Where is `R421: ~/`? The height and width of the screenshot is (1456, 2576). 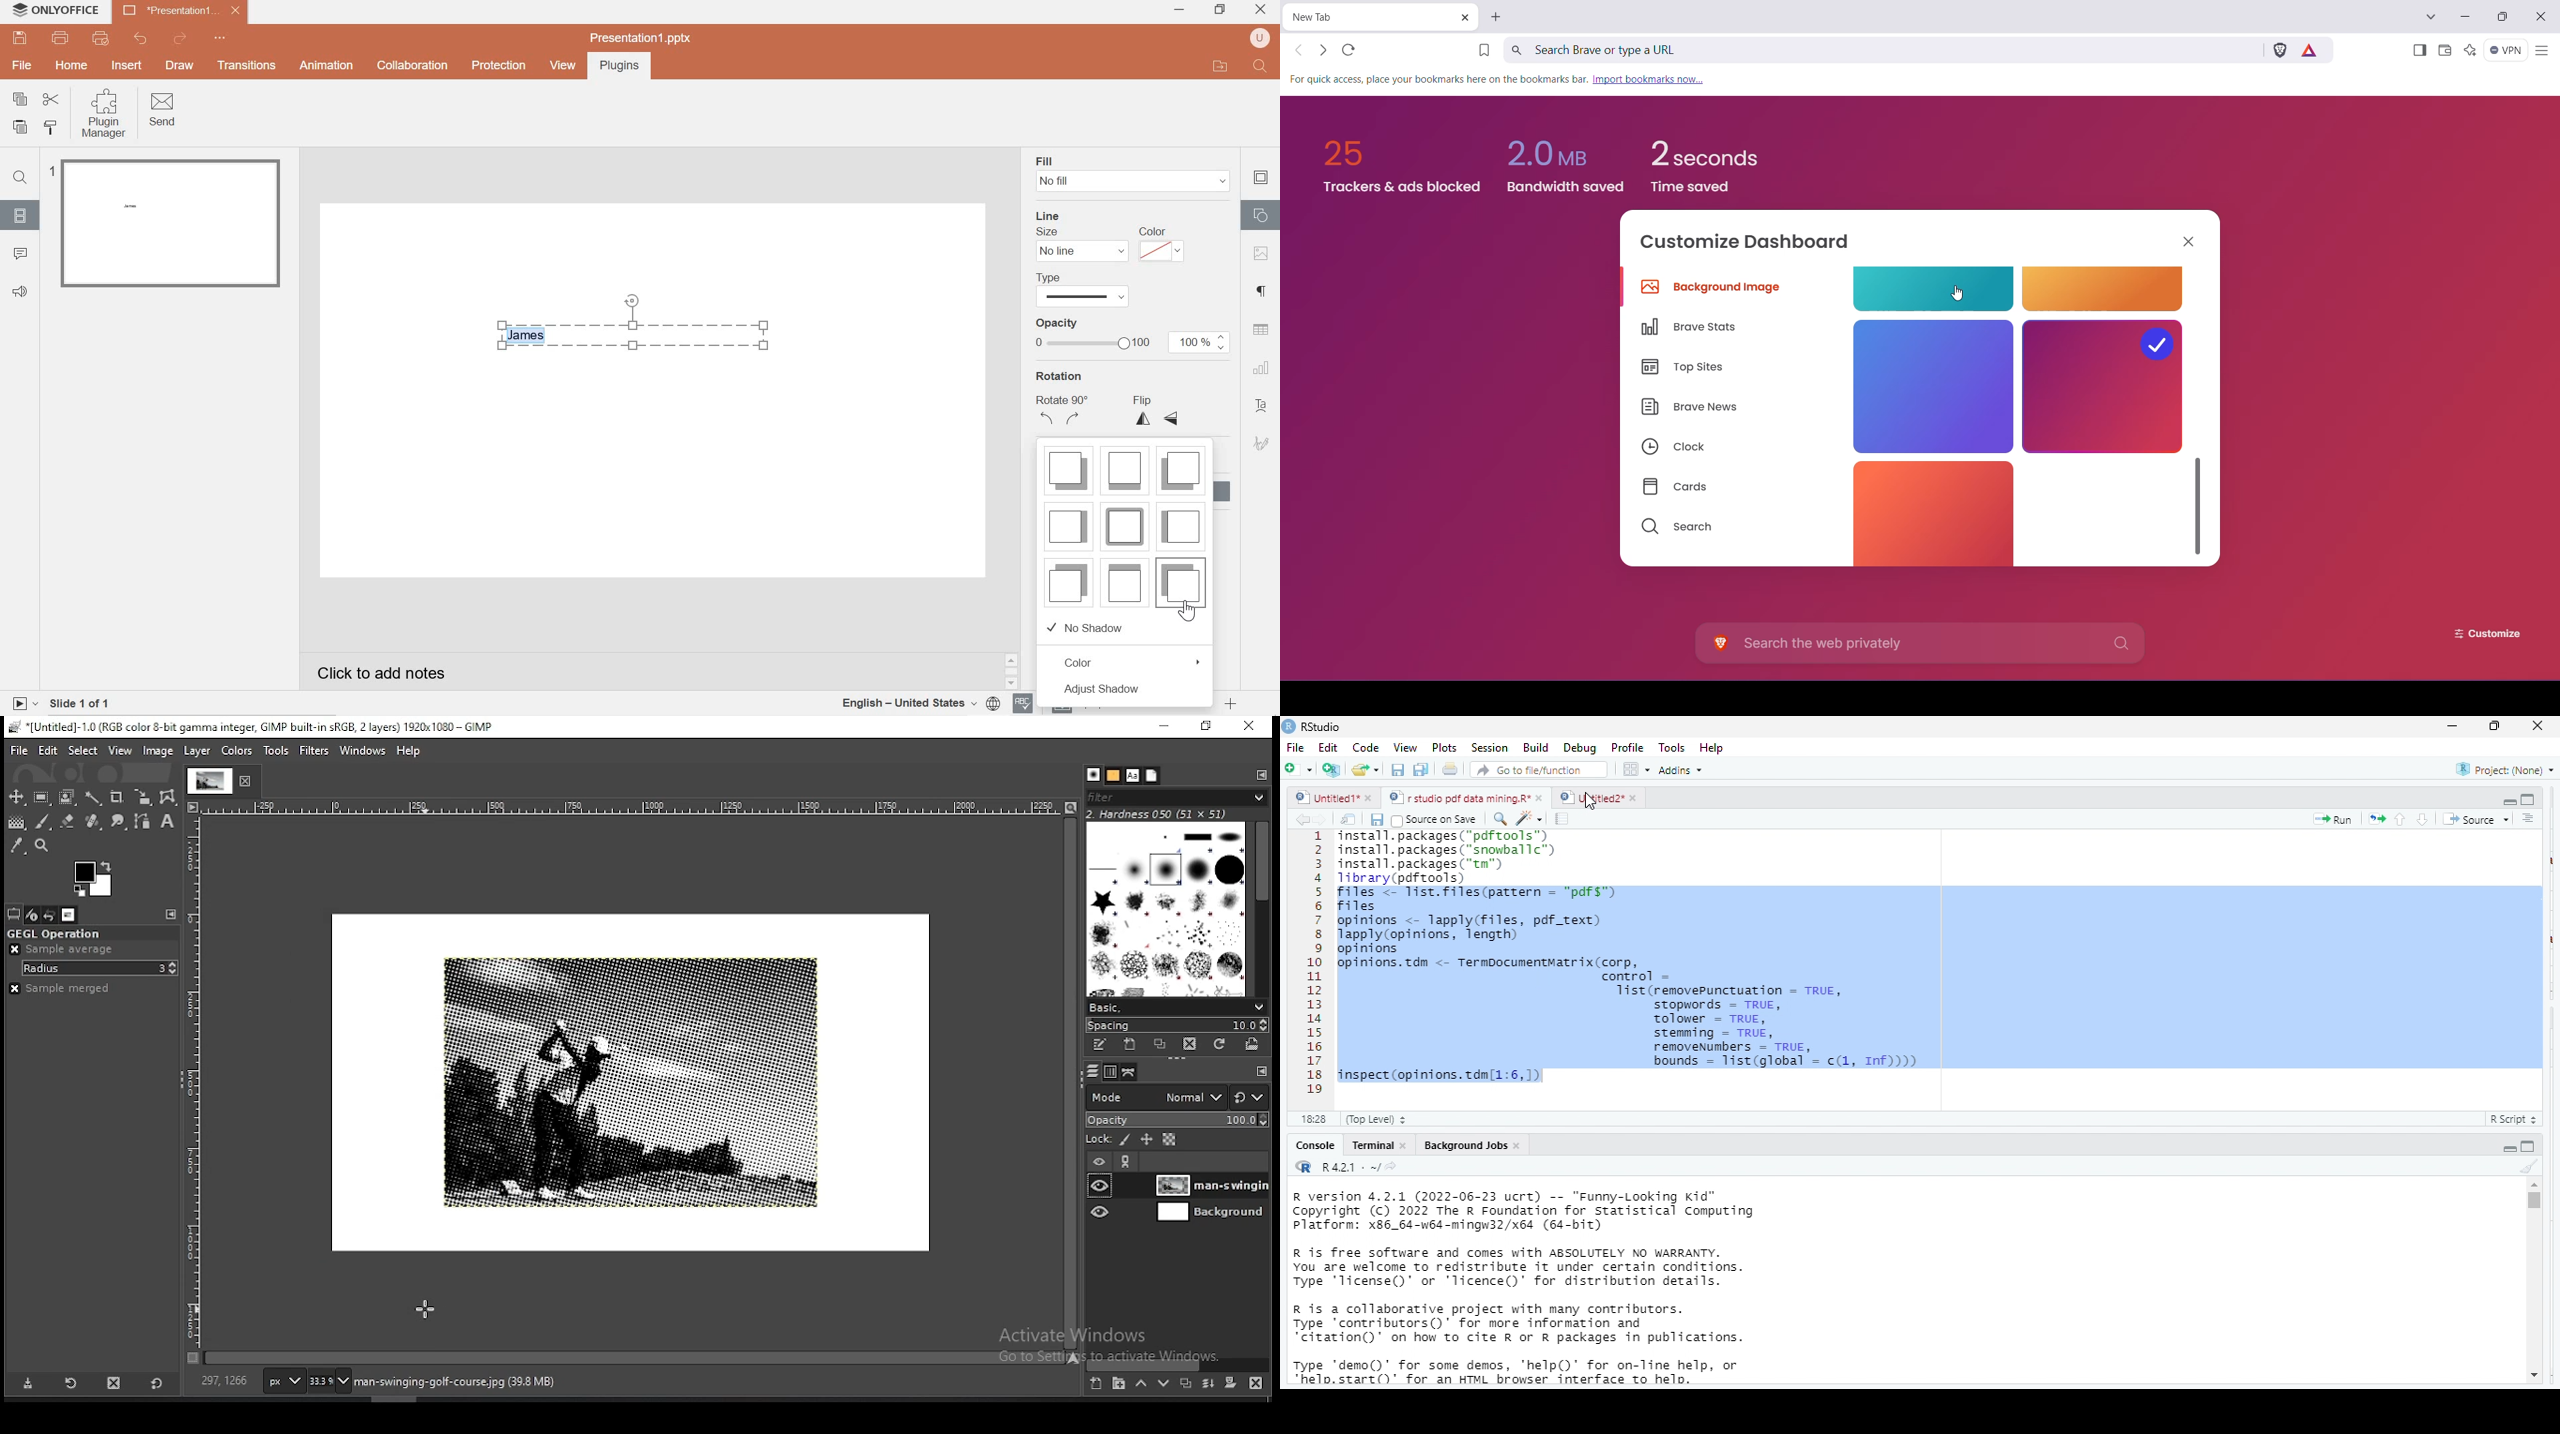
R421: ~/ is located at coordinates (1359, 1168).